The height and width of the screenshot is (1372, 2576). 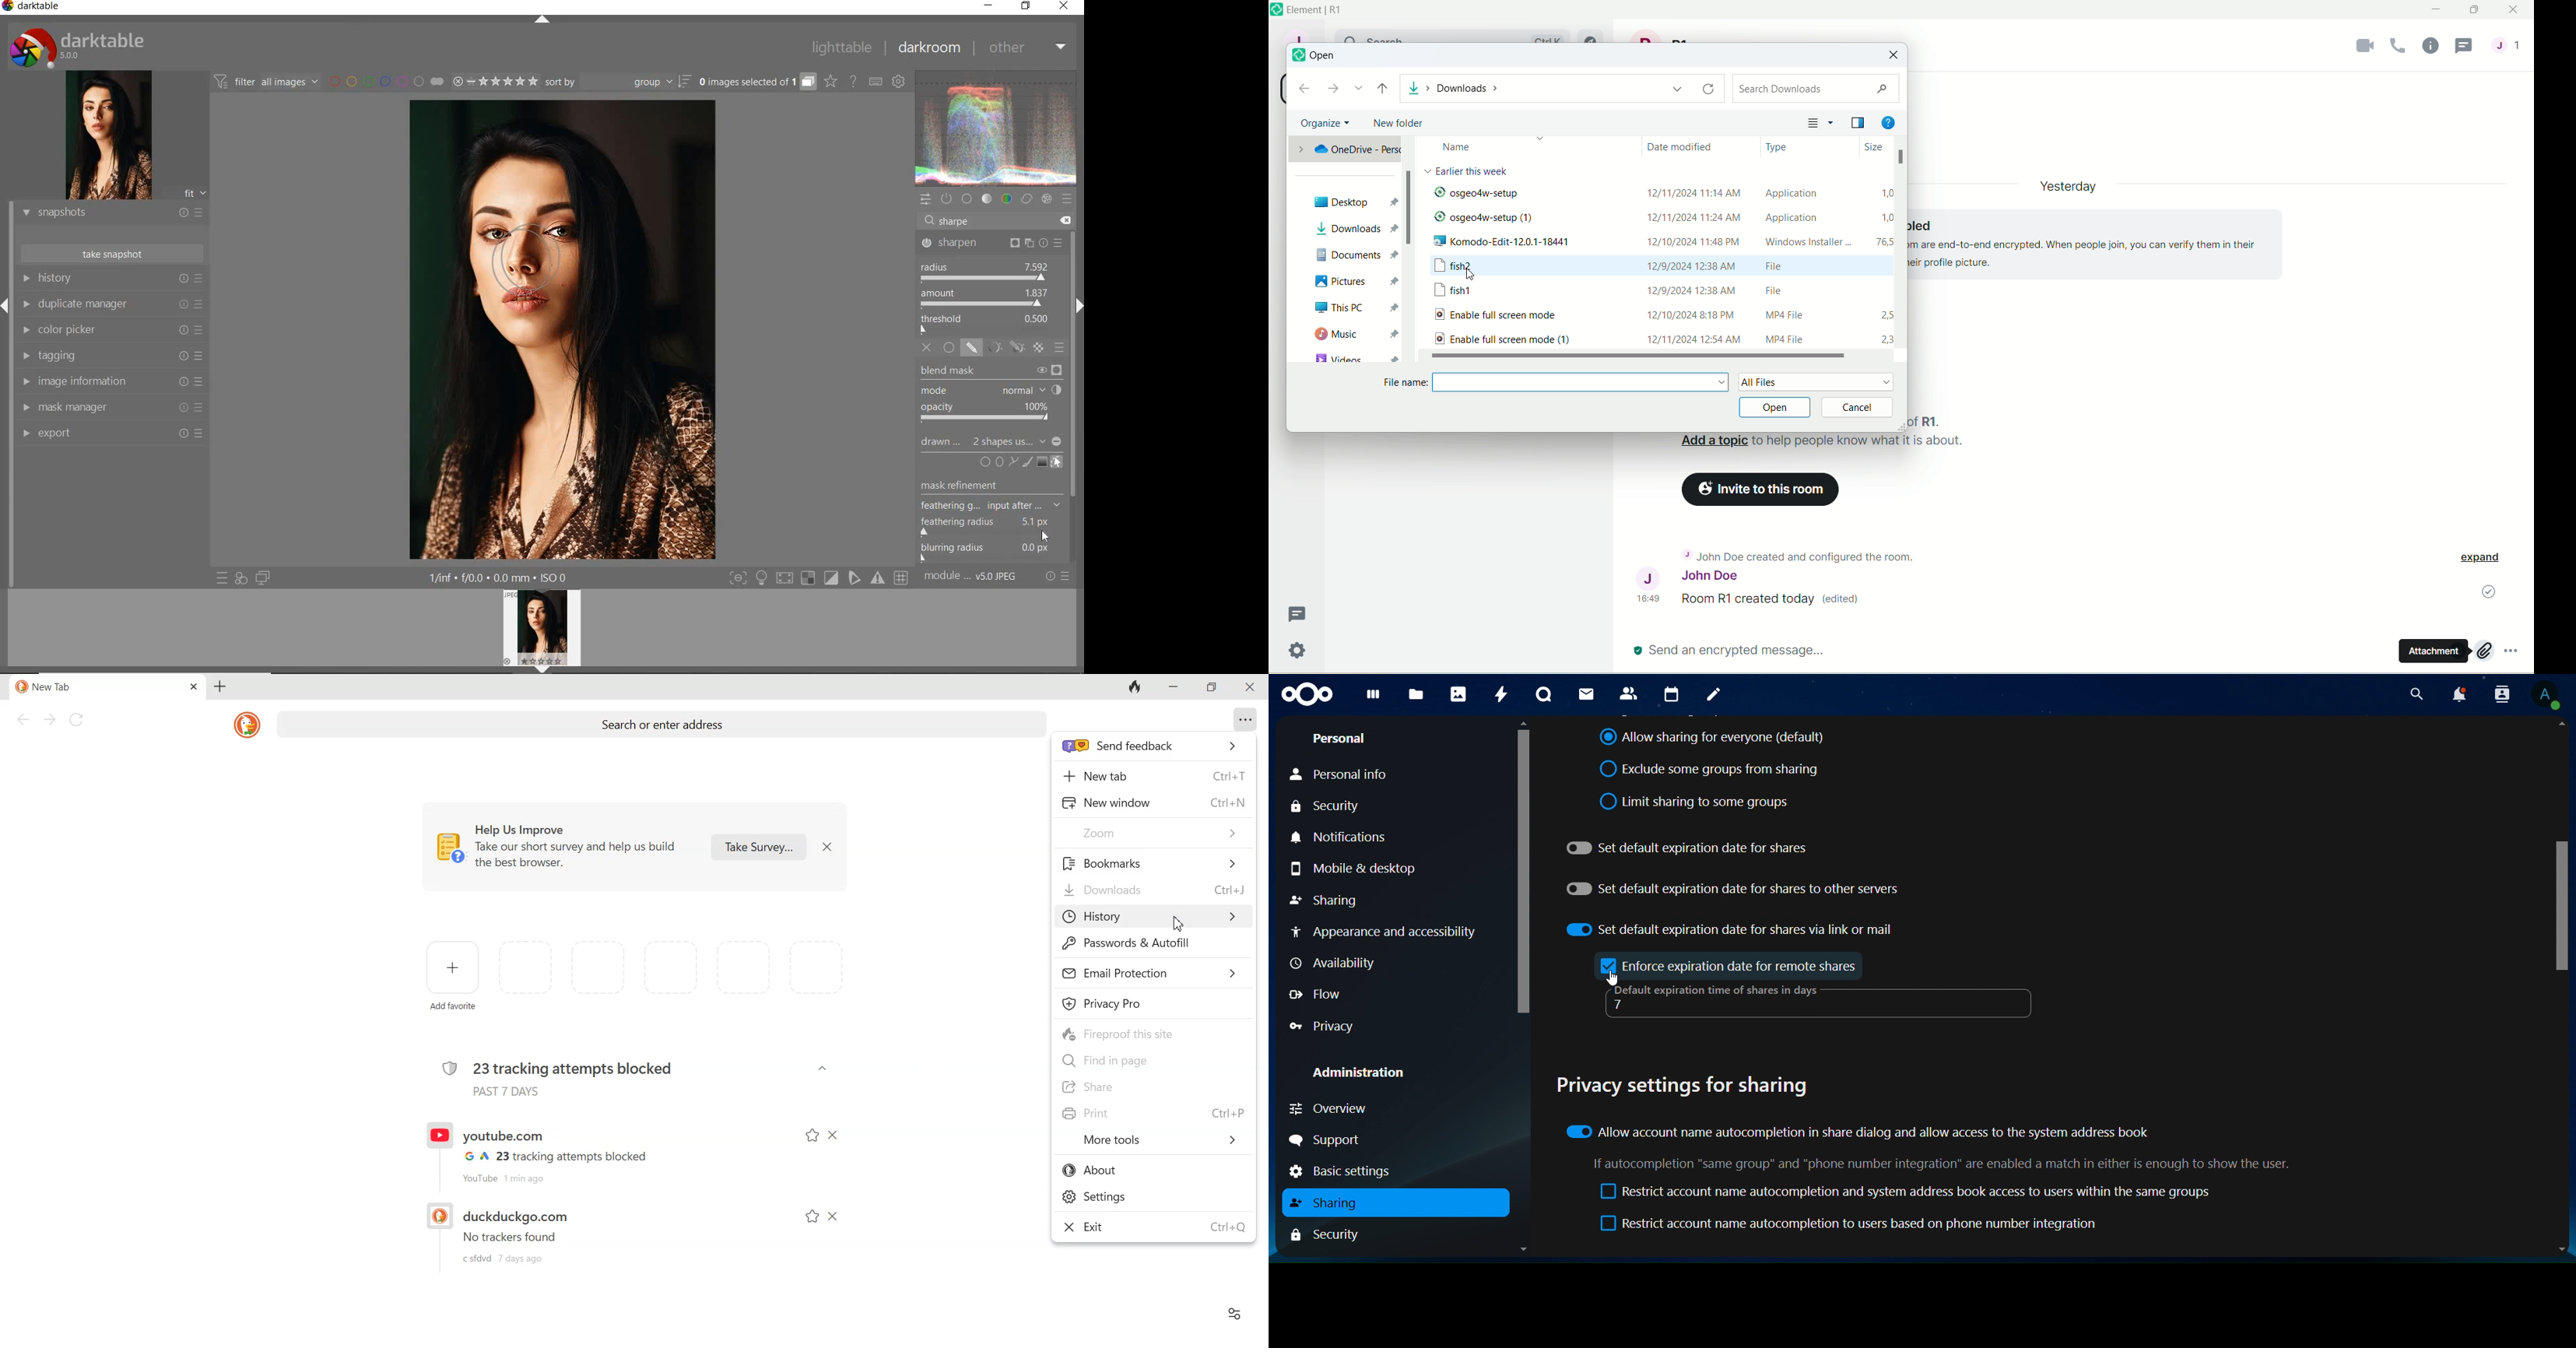 I want to click on show global preferences, so click(x=899, y=81).